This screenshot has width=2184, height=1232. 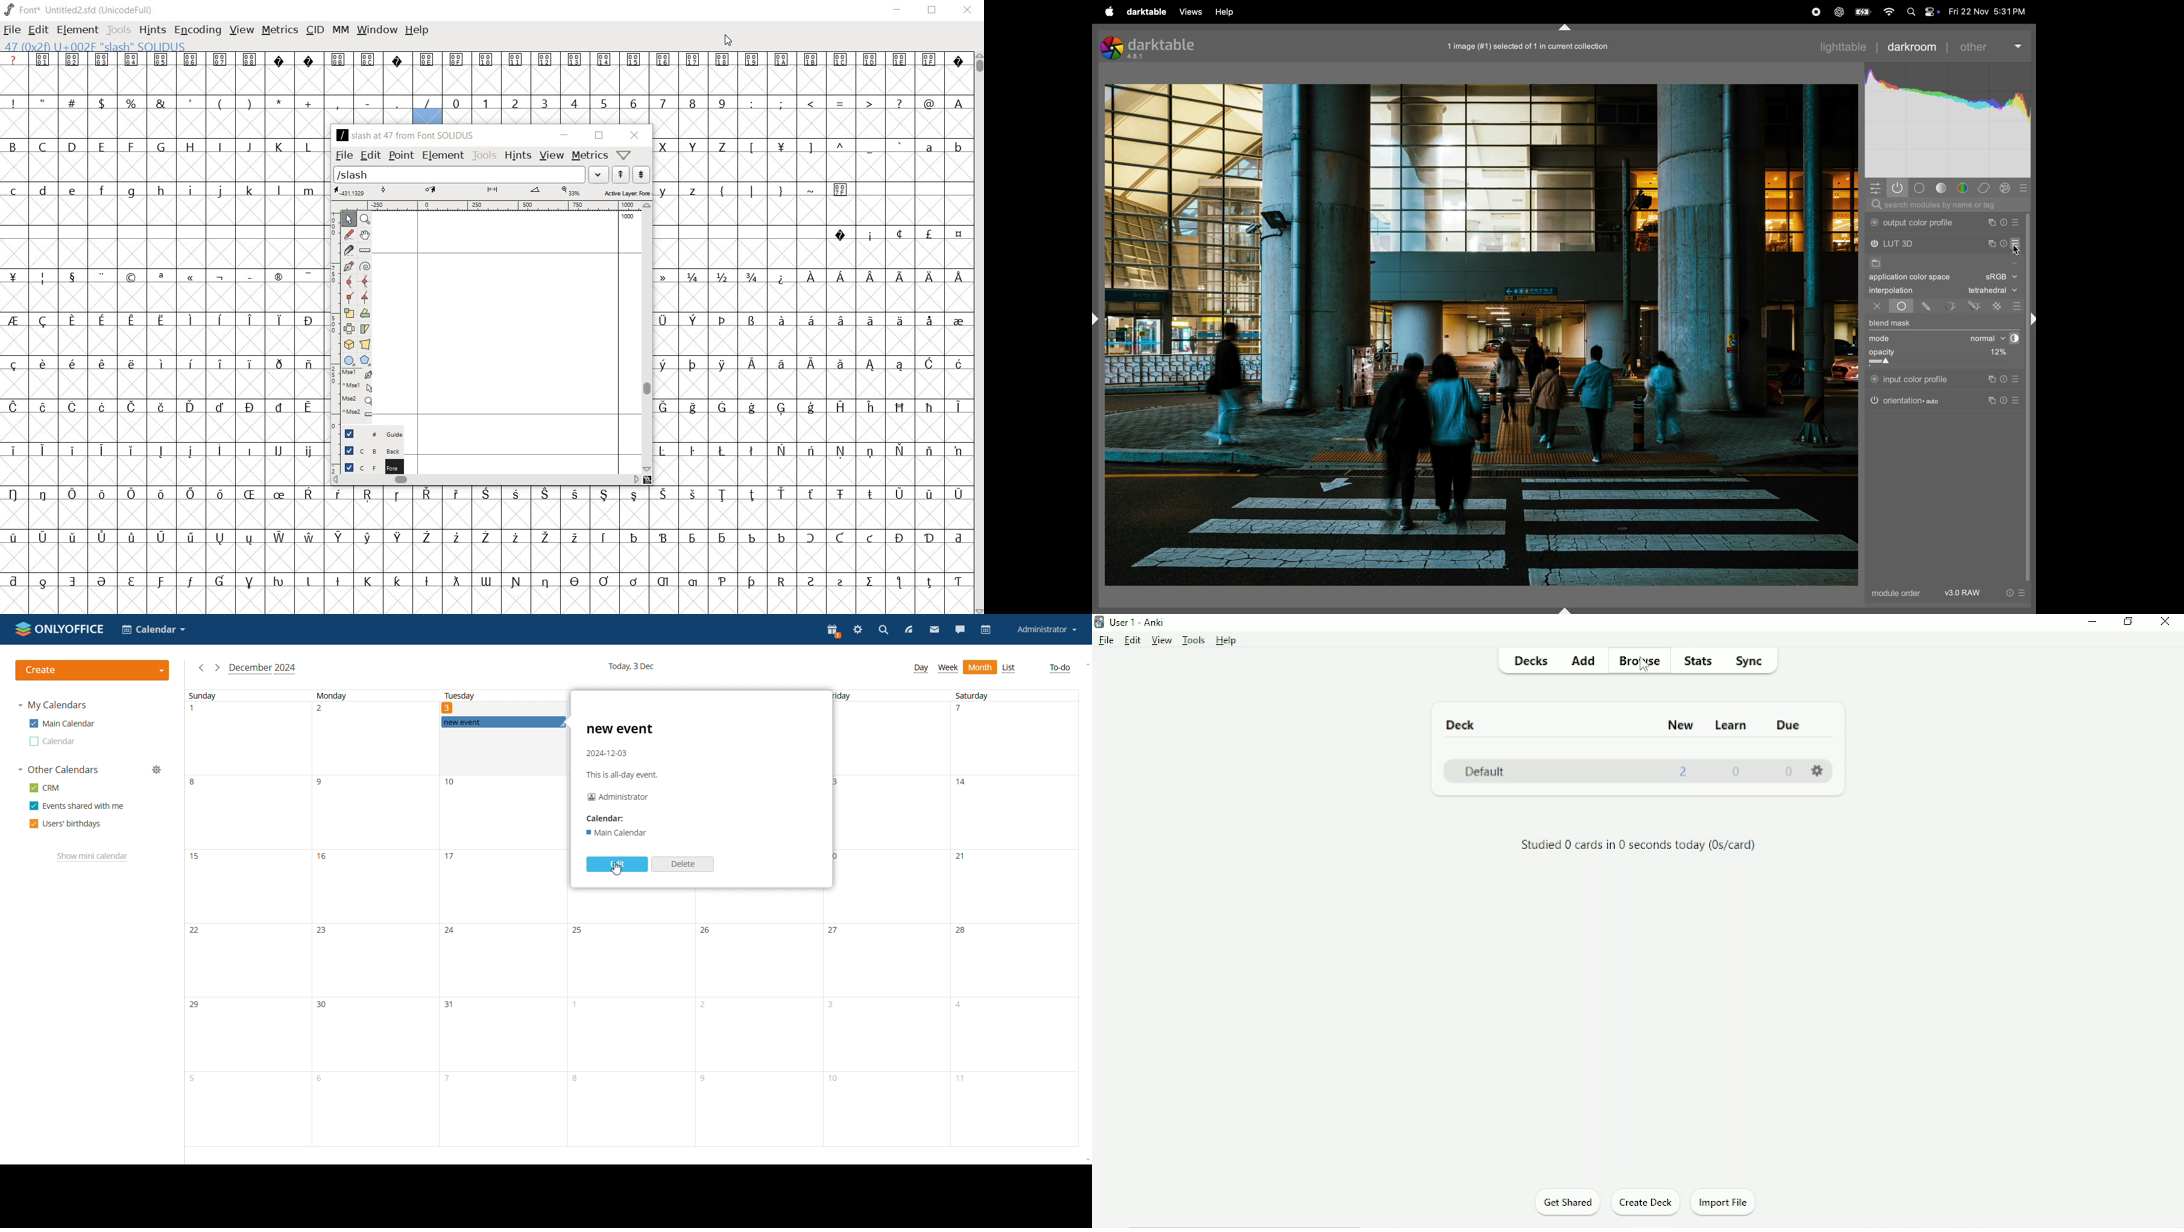 What do you see at coordinates (2017, 245) in the screenshot?
I see `presets` at bounding box center [2017, 245].